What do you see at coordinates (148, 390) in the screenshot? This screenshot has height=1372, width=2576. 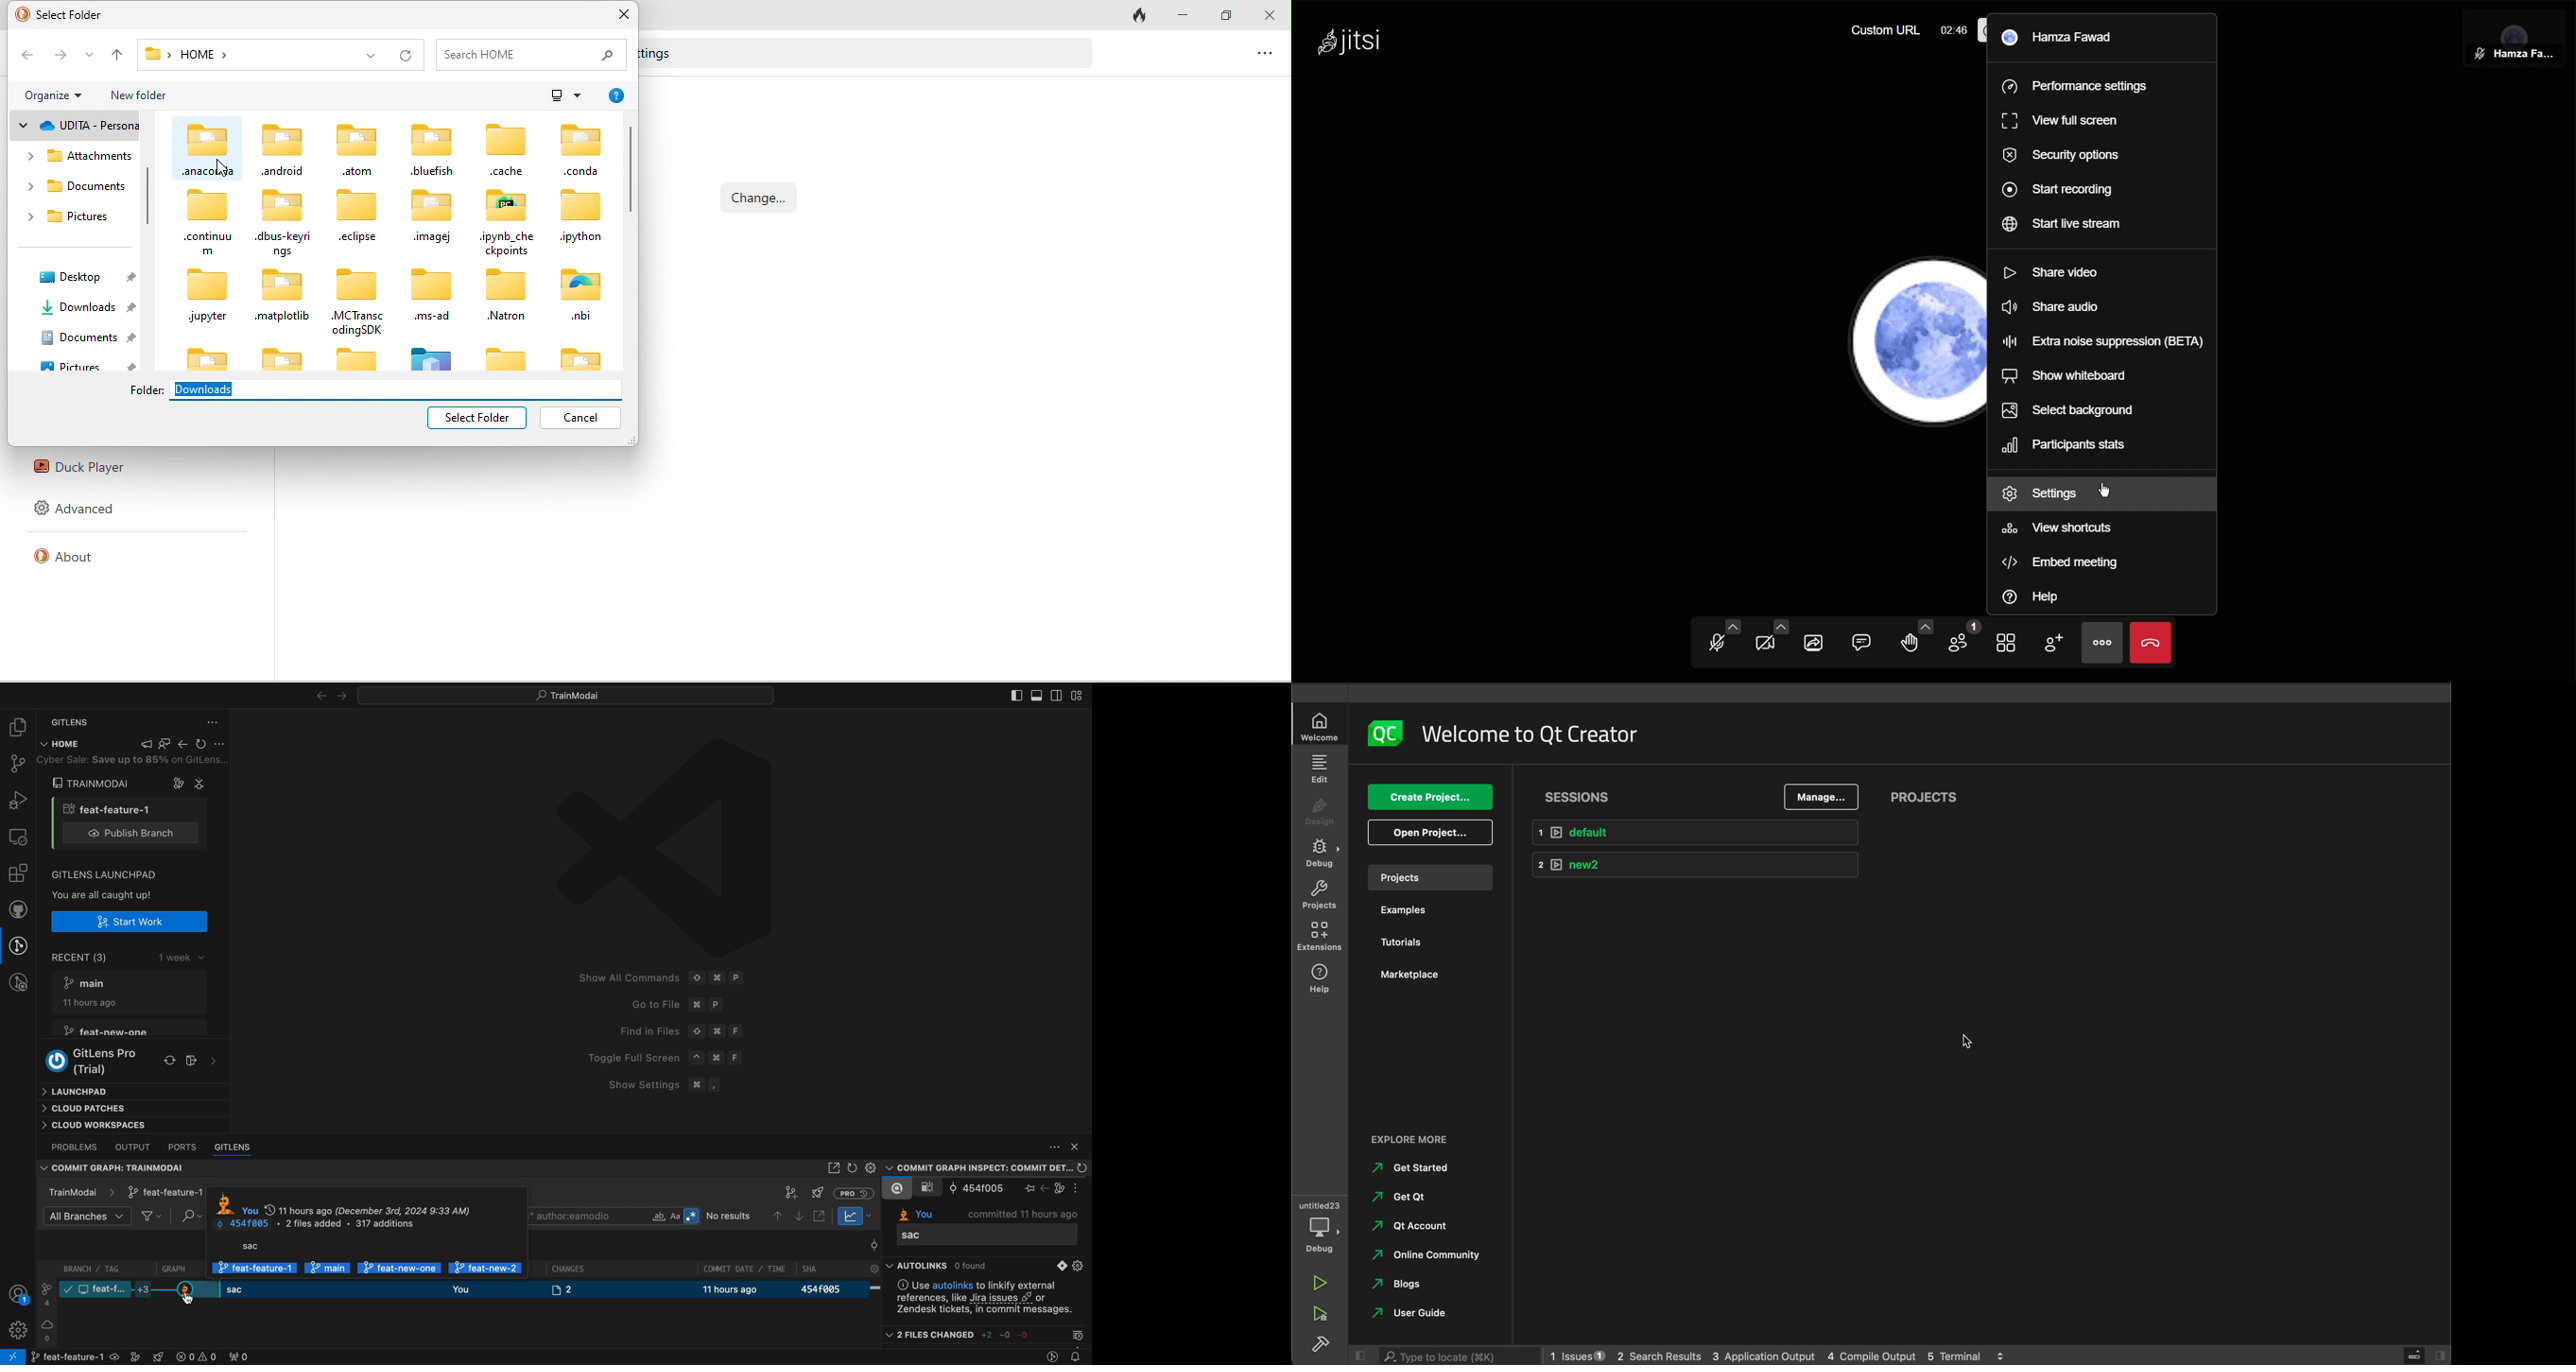 I see `folder name` at bounding box center [148, 390].